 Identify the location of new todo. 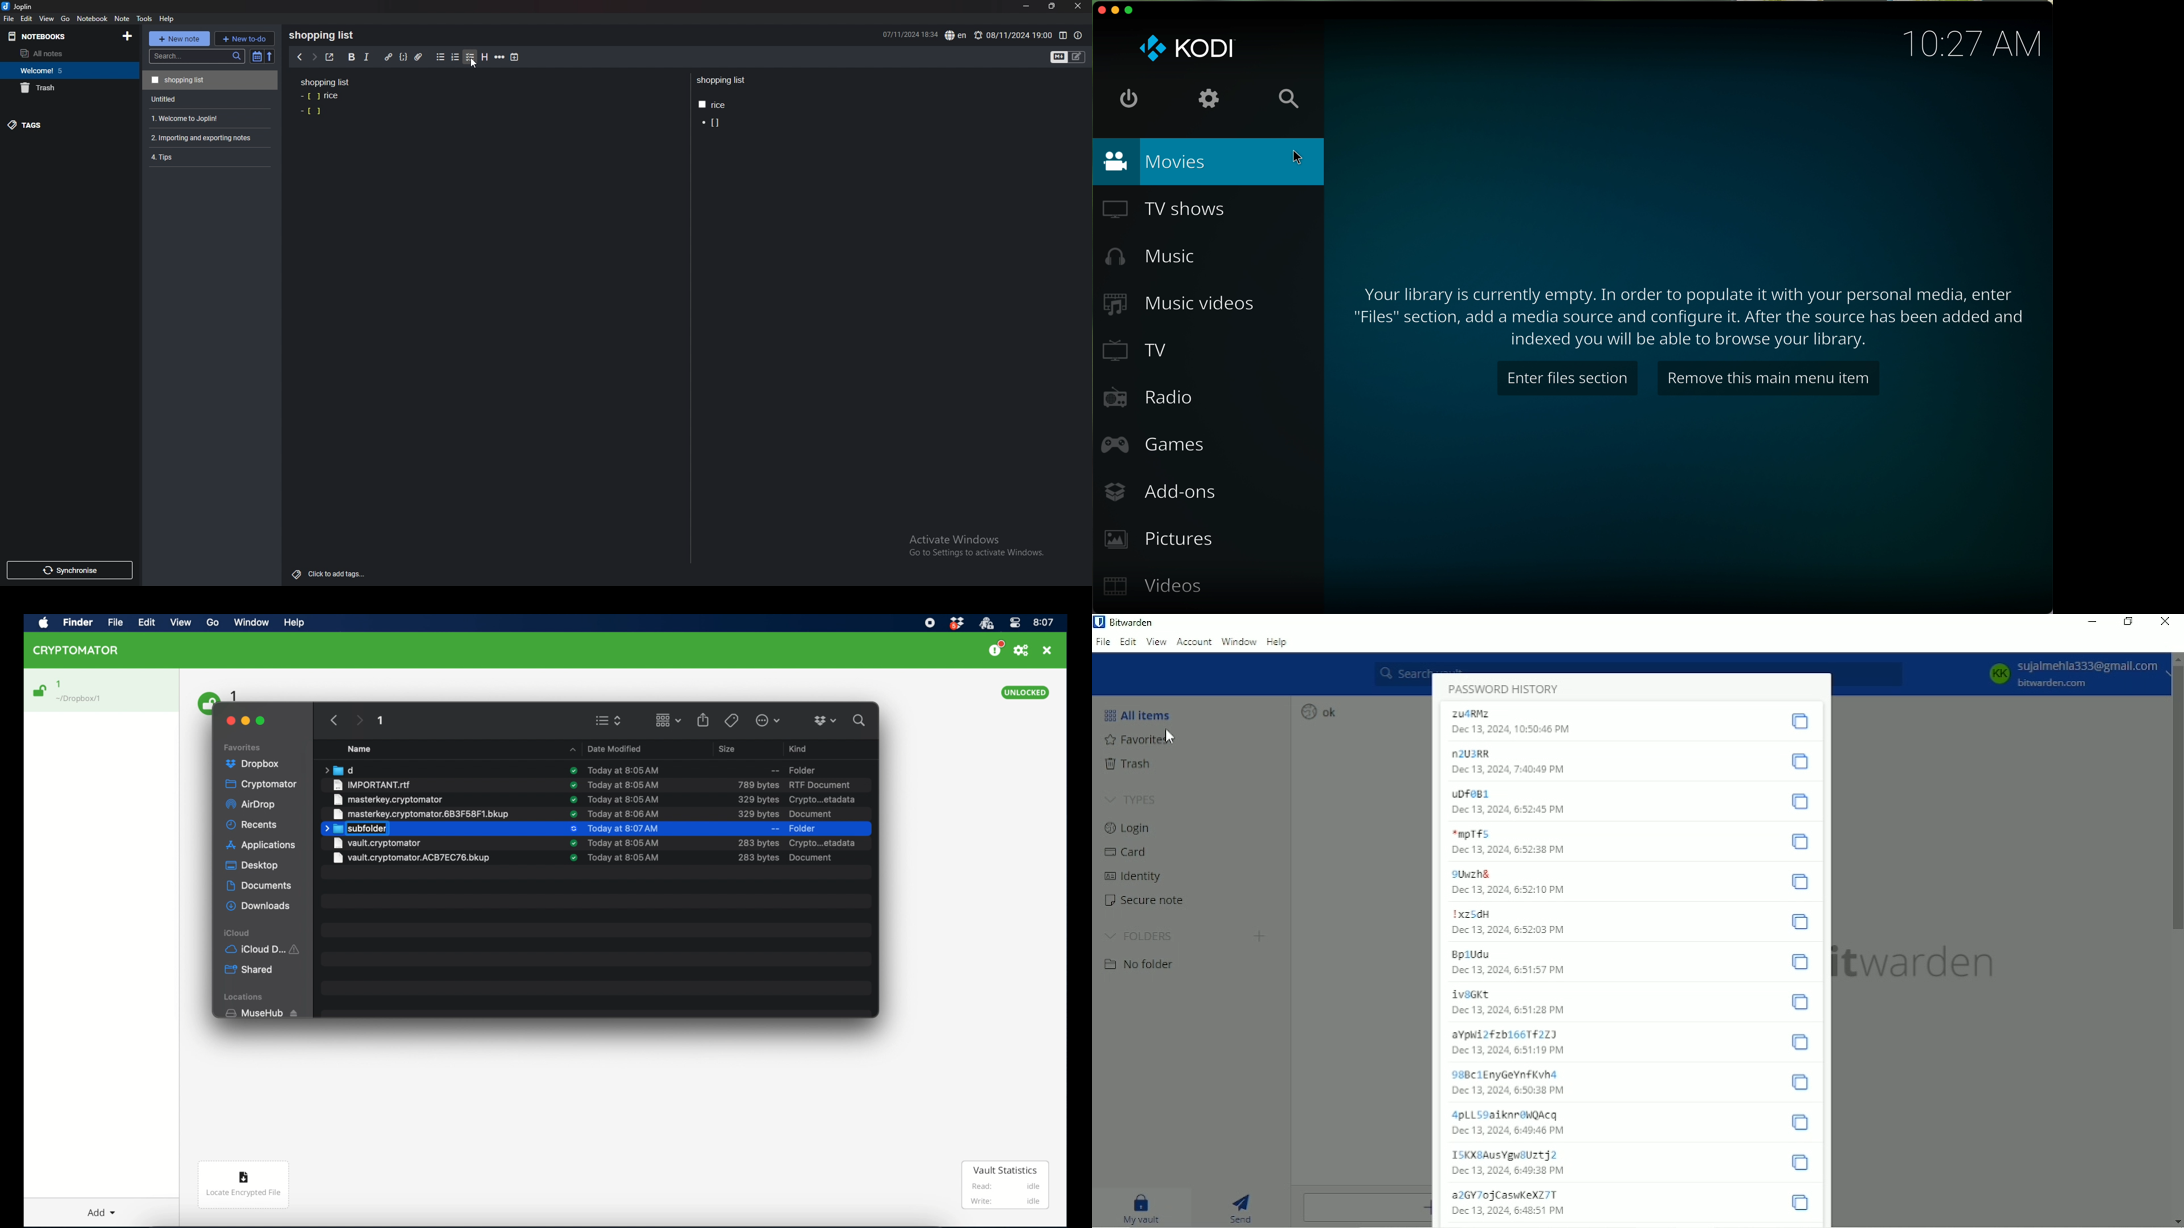
(244, 38).